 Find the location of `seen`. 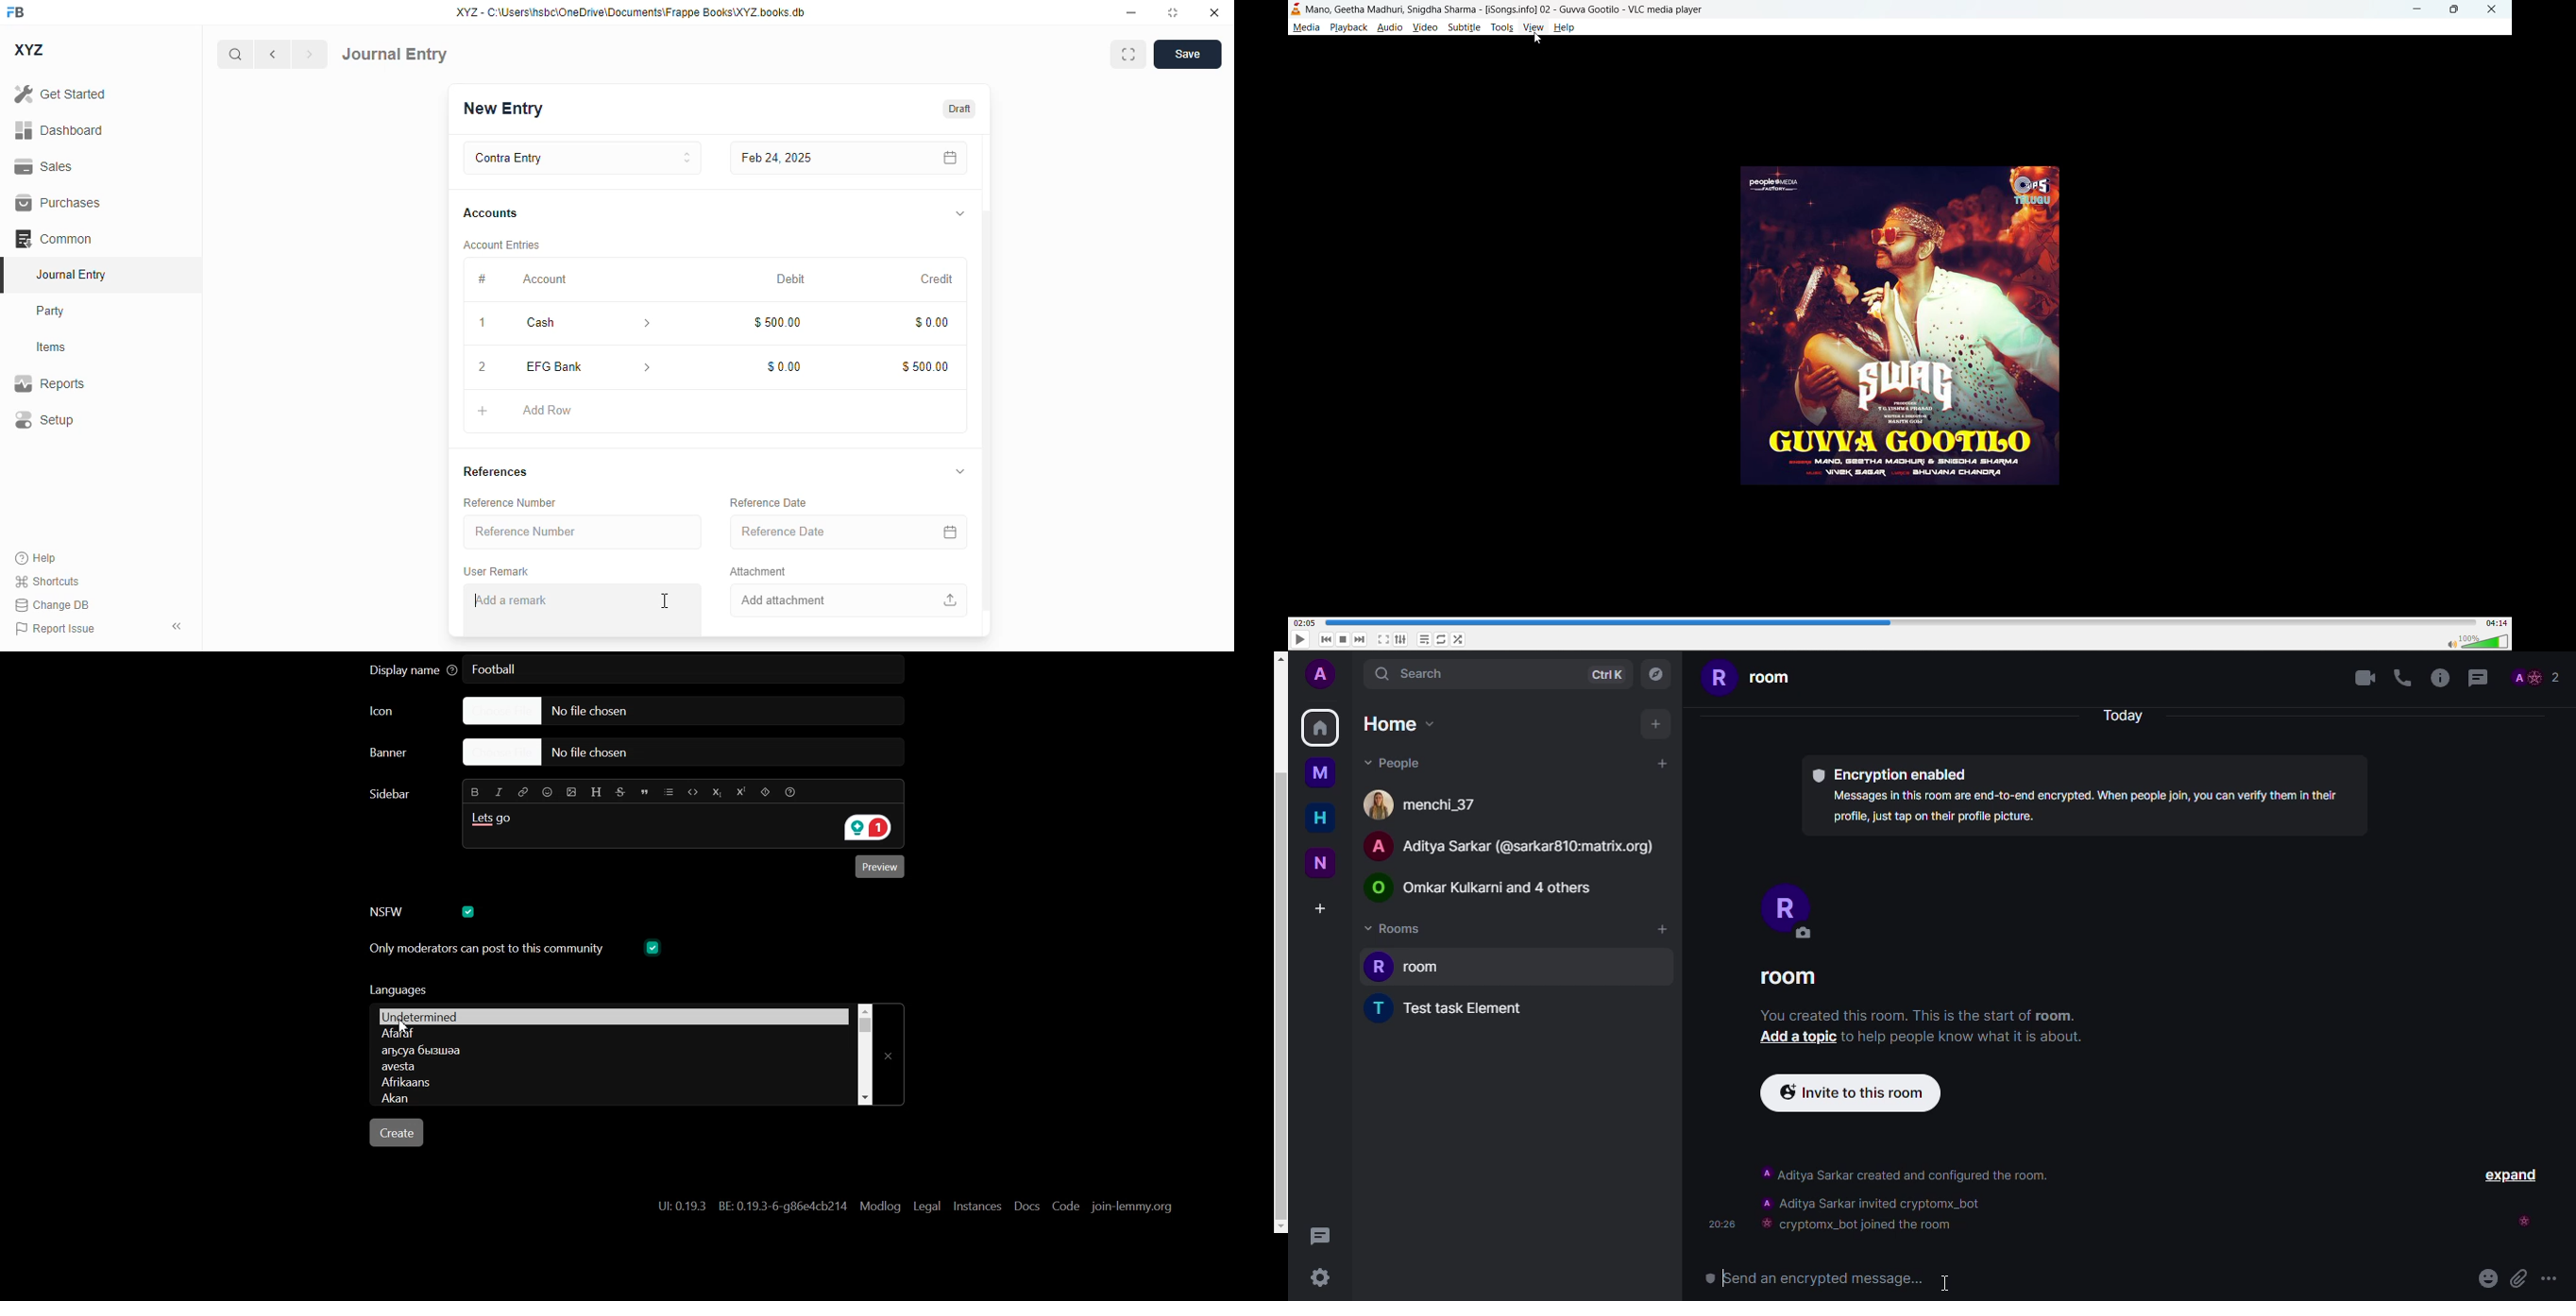

seen is located at coordinates (2524, 1222).